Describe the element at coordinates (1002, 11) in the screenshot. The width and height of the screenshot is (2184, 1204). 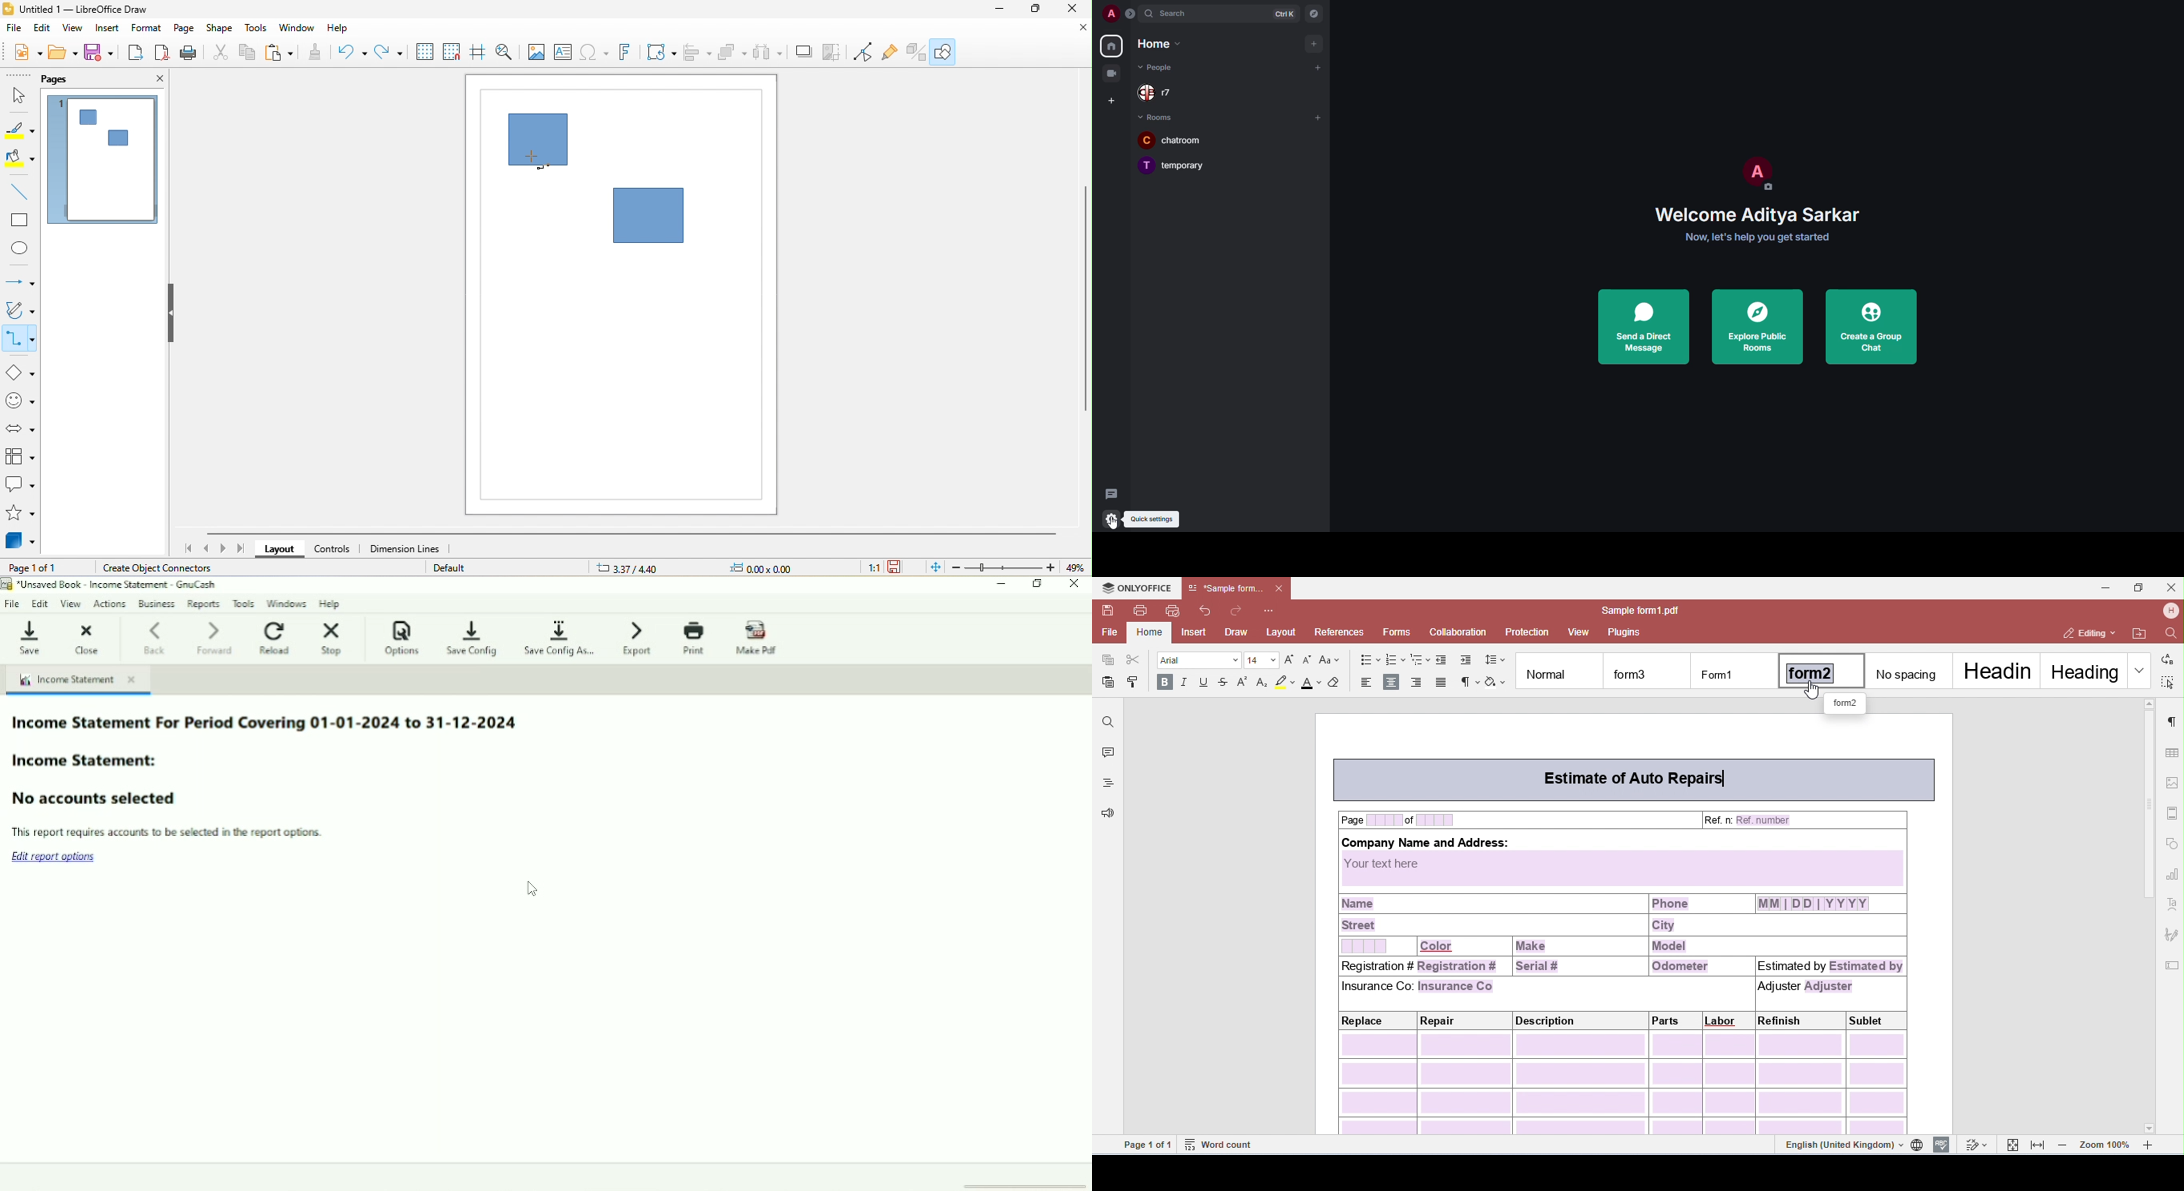
I see `minimize` at that location.